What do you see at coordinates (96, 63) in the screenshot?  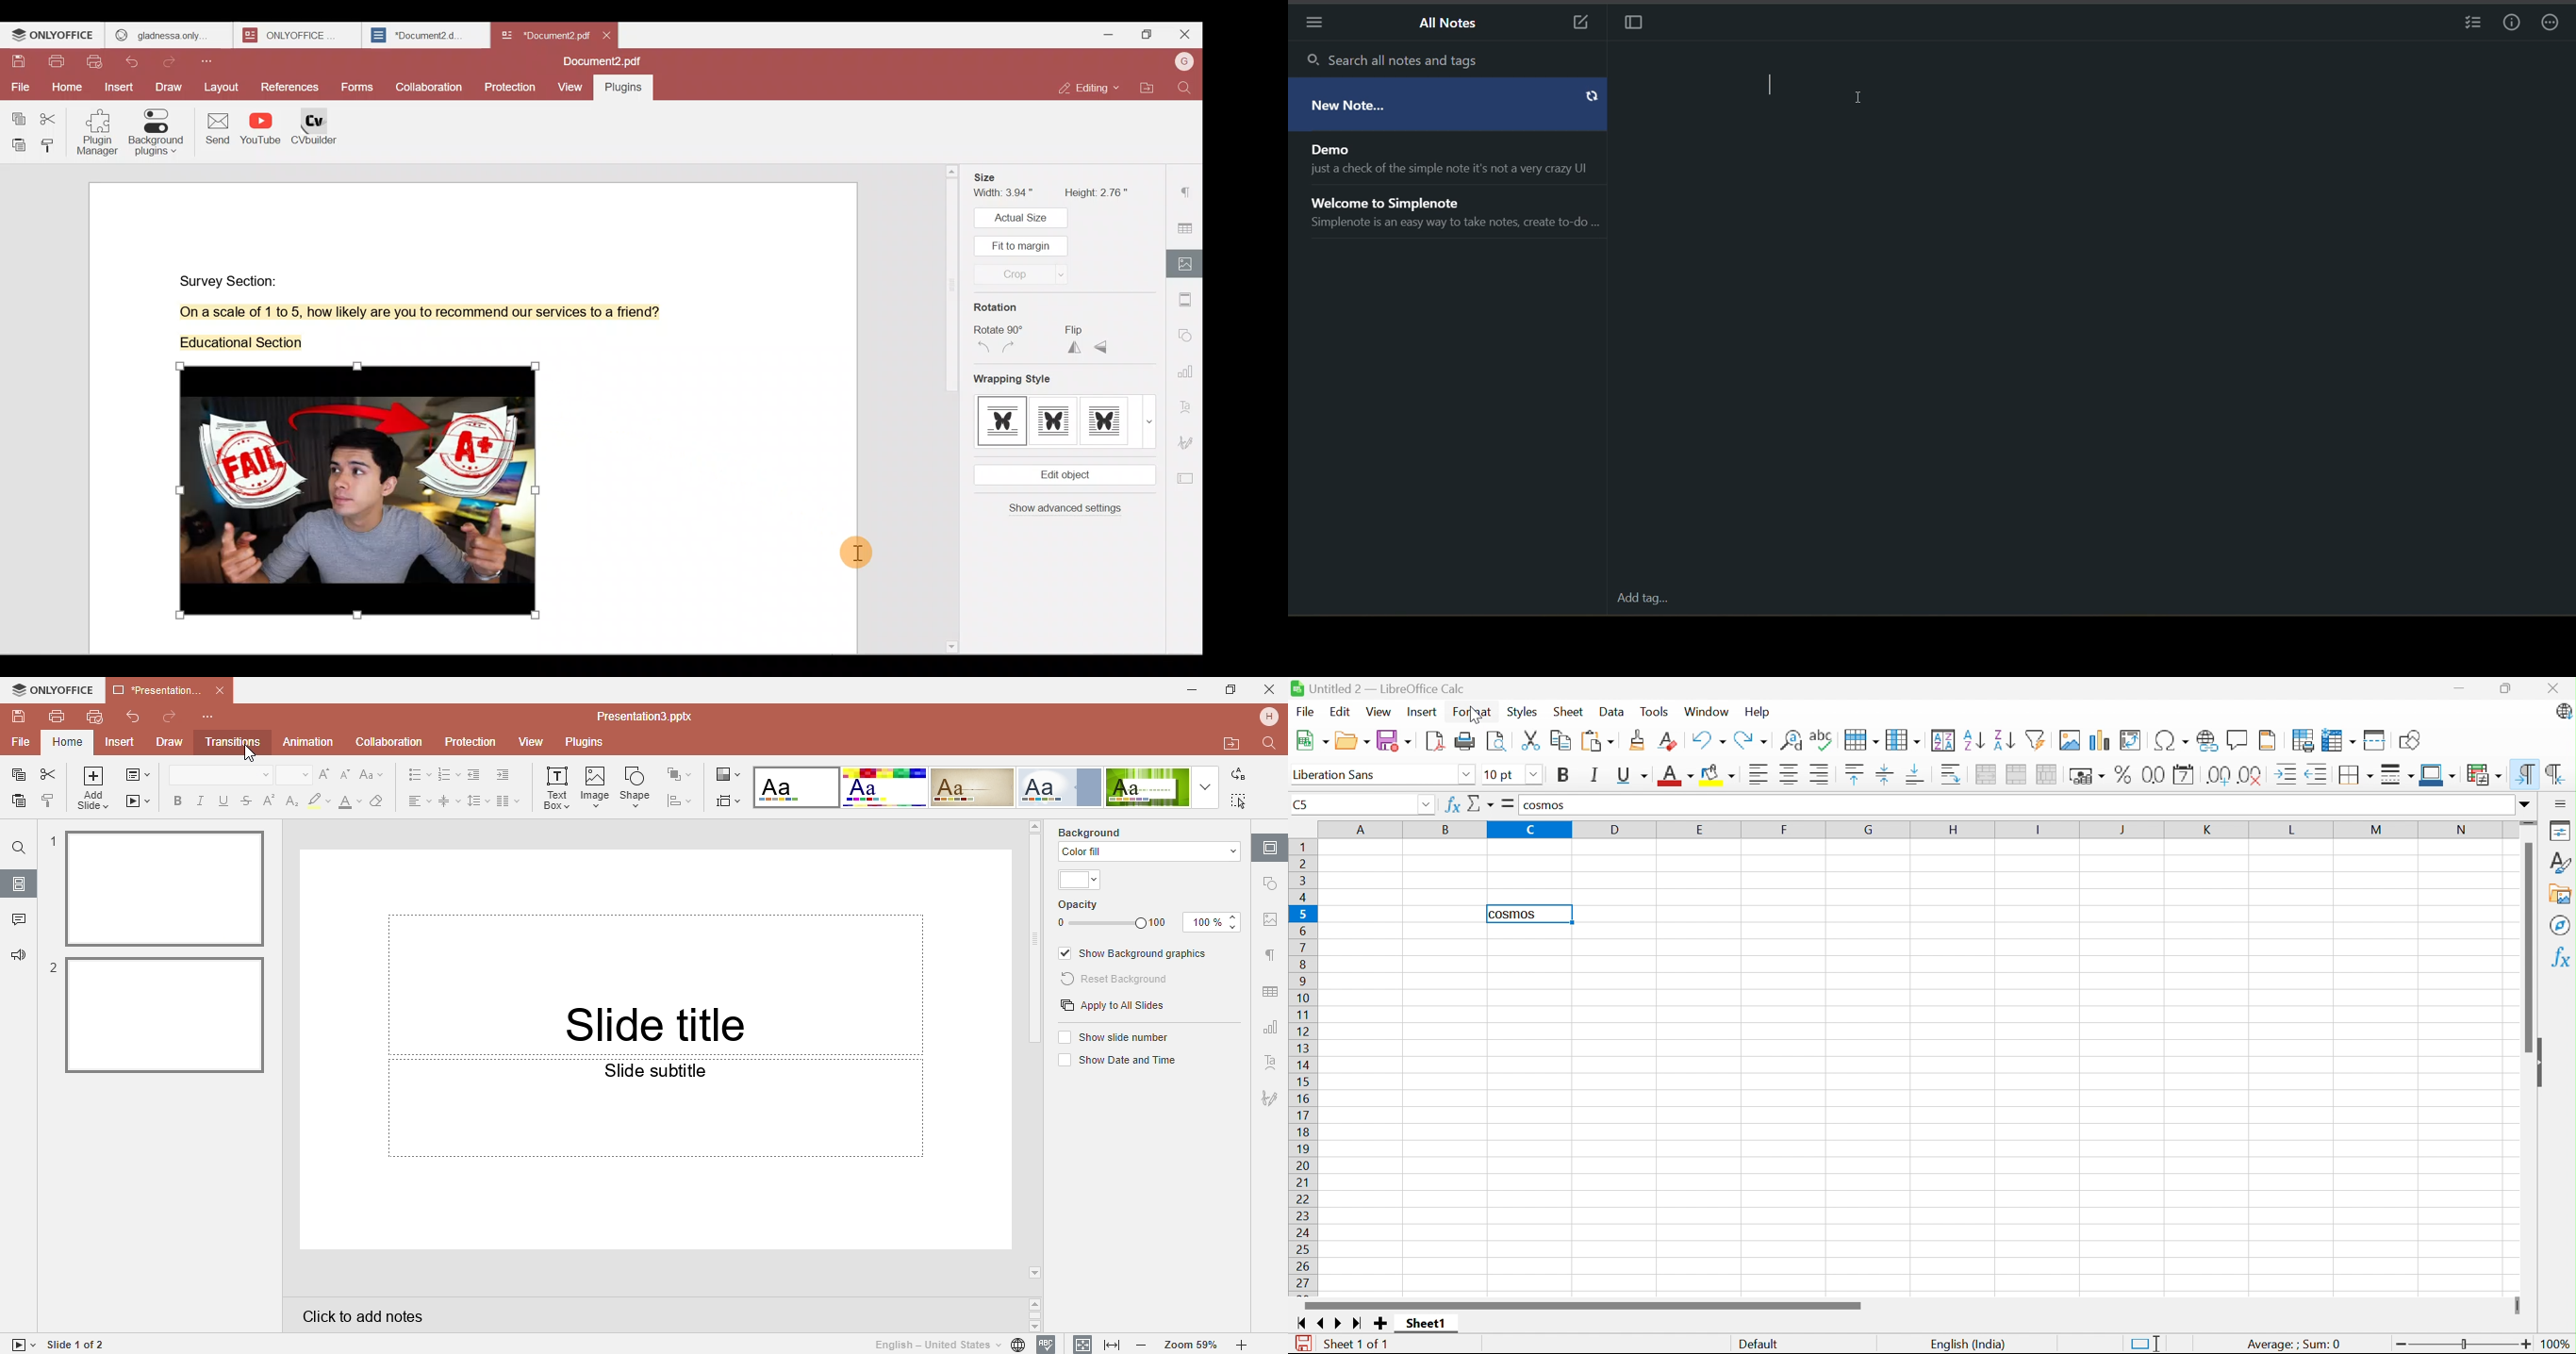 I see `Quick print` at bounding box center [96, 63].